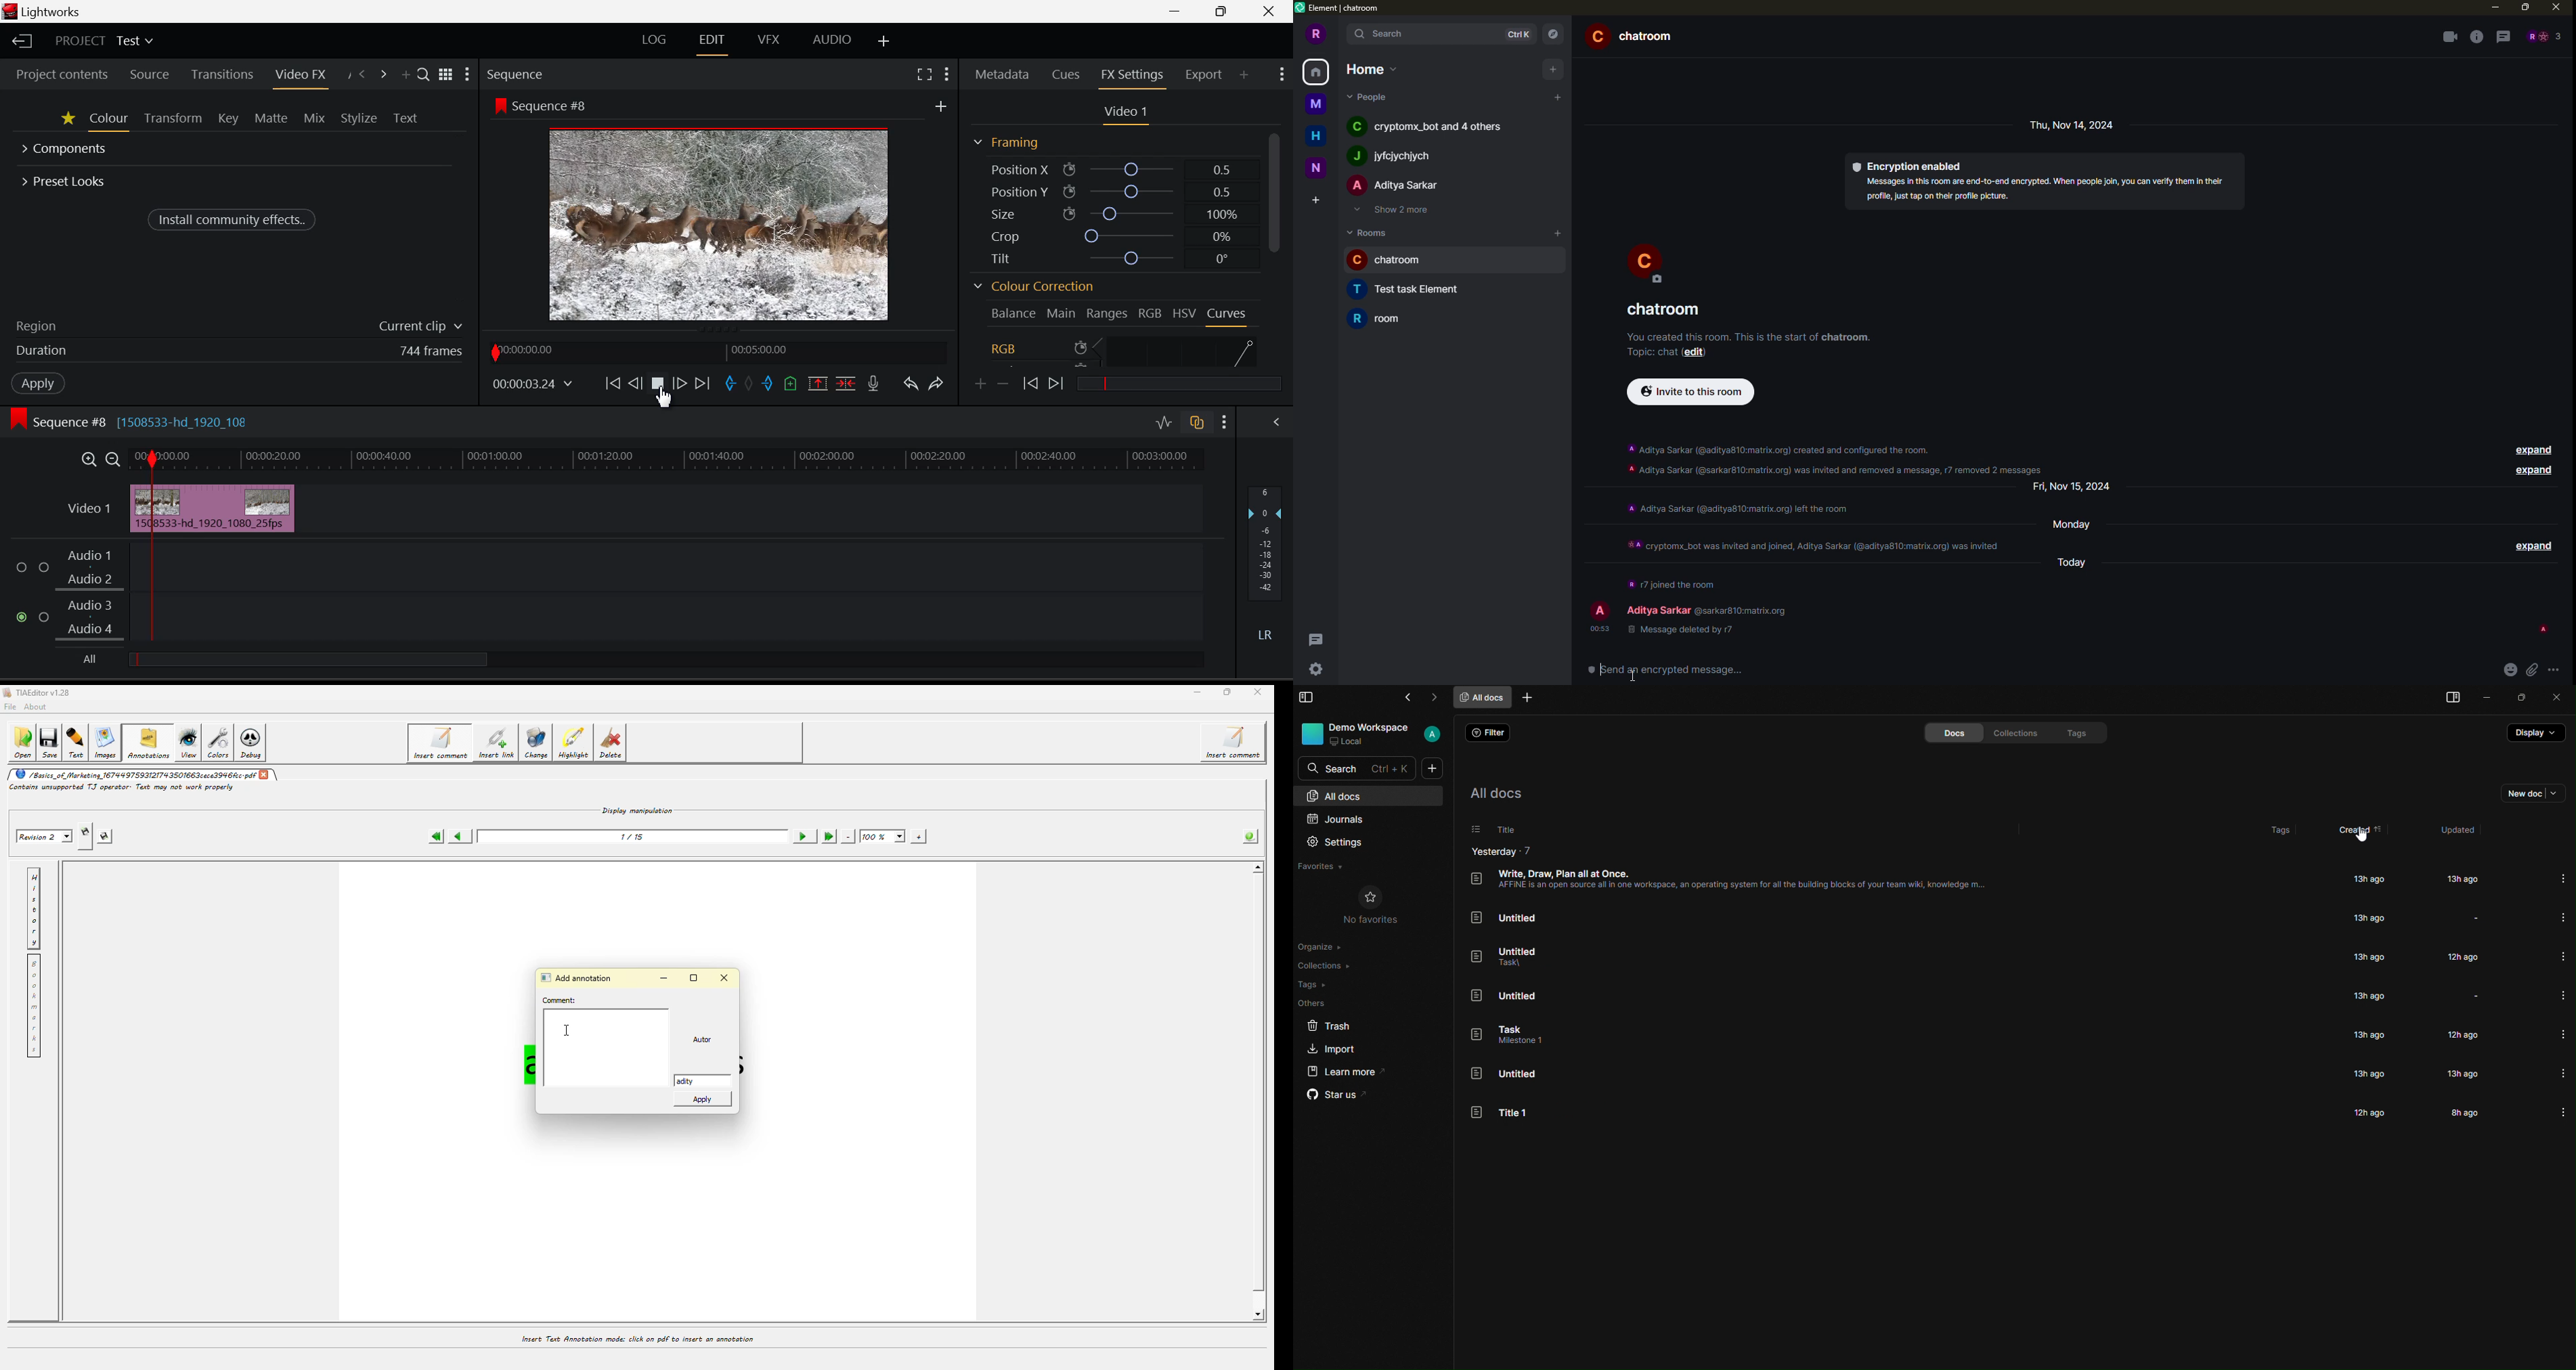 Image resolution: width=2576 pixels, height=1372 pixels. Describe the element at coordinates (222, 74) in the screenshot. I see `Transitions` at that location.